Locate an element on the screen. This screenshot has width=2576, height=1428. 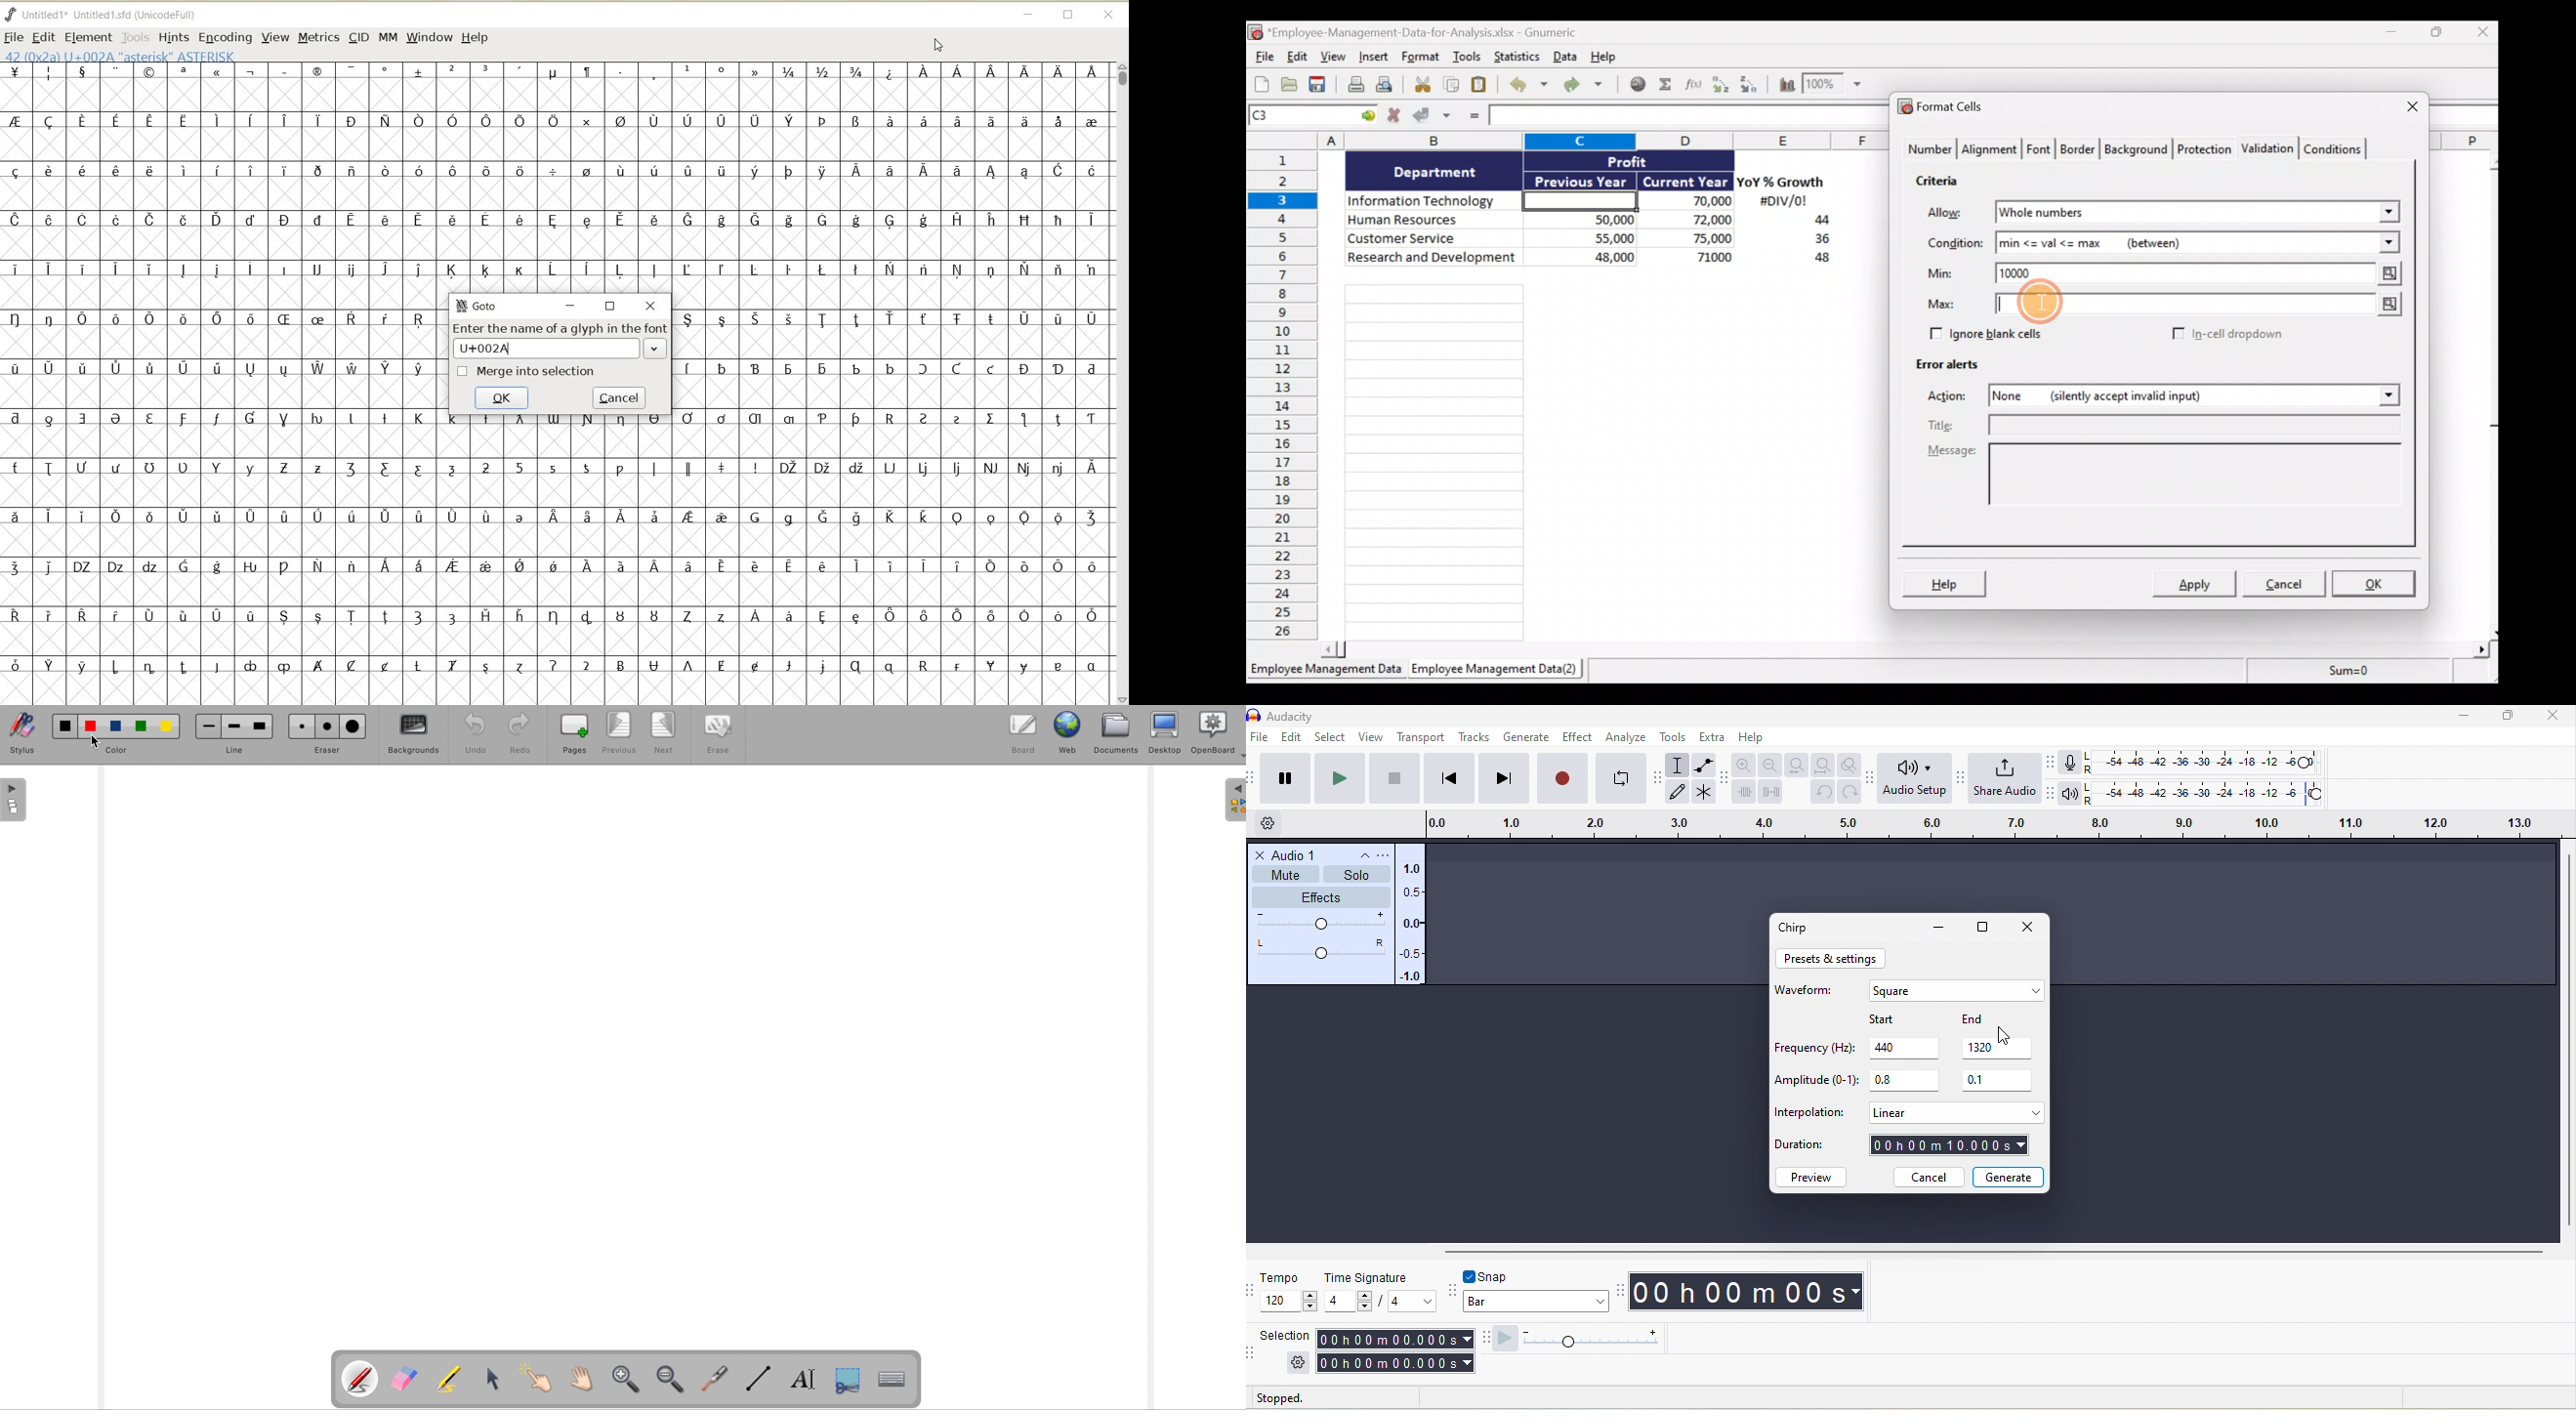
Whole numbers is located at coordinates (2122, 213).